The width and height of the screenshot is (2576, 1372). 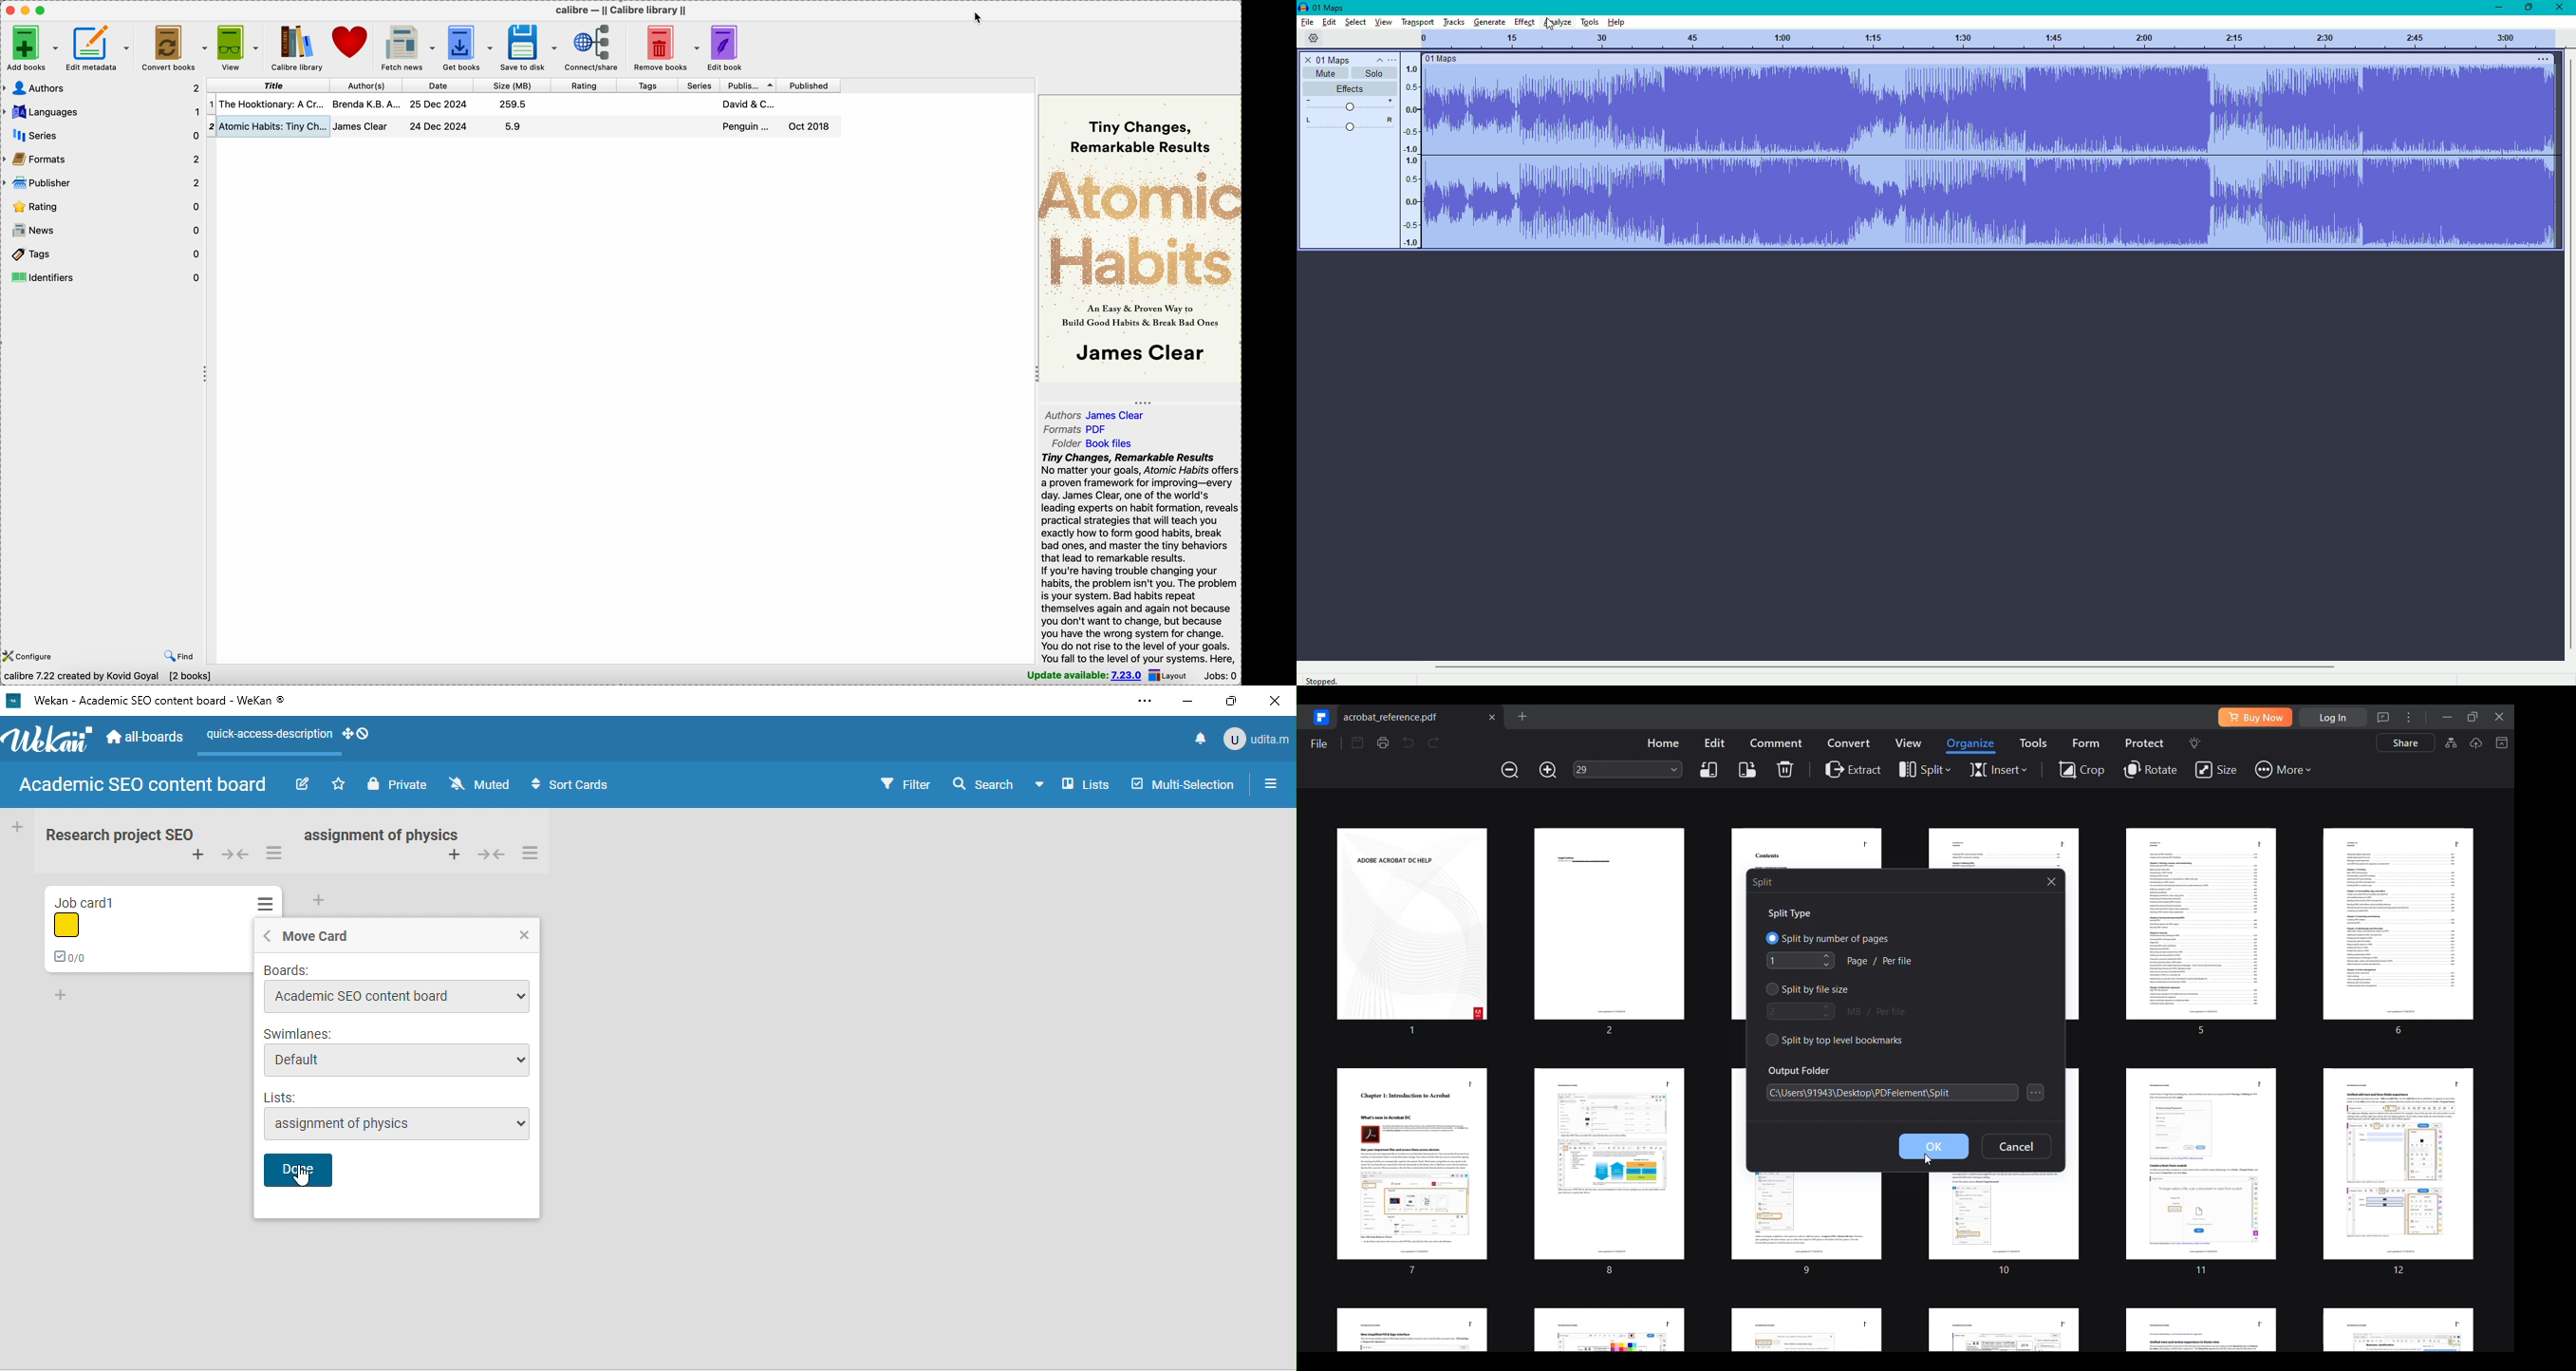 What do you see at coordinates (26, 11) in the screenshot?
I see `minimize Calibre` at bounding box center [26, 11].